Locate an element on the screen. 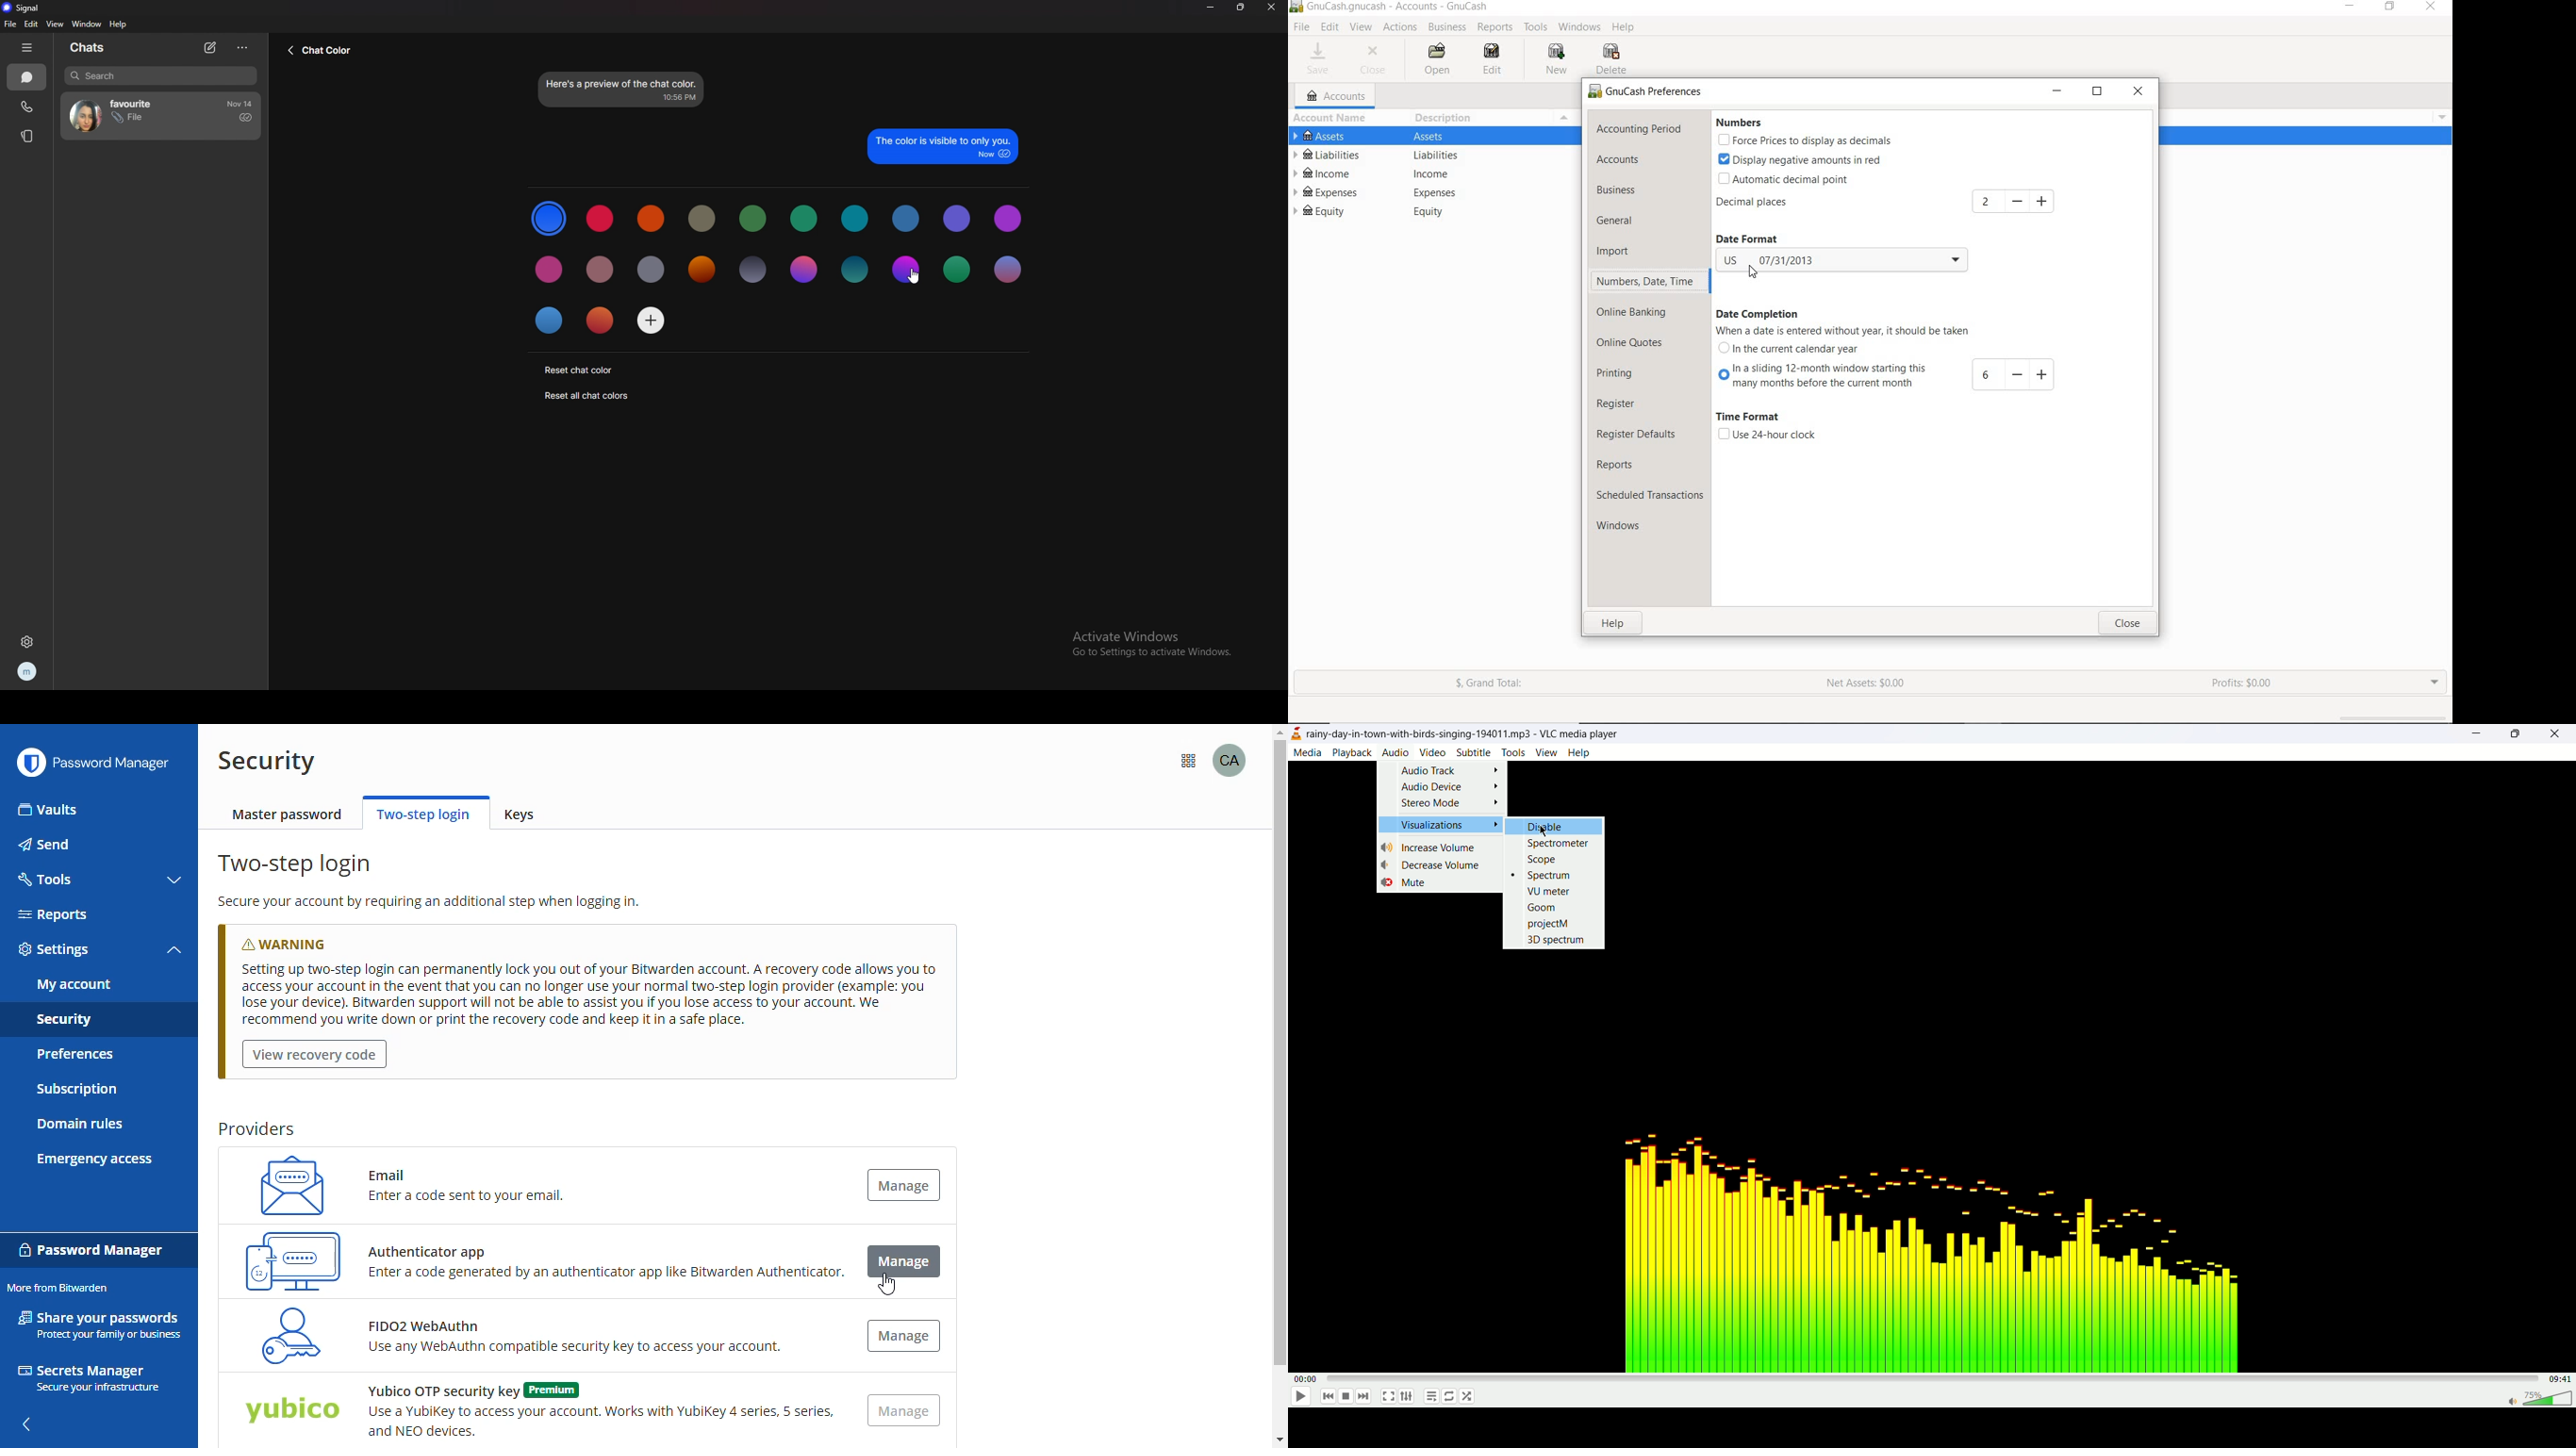 This screenshot has width=2576, height=1456. manage is located at coordinates (905, 1411).